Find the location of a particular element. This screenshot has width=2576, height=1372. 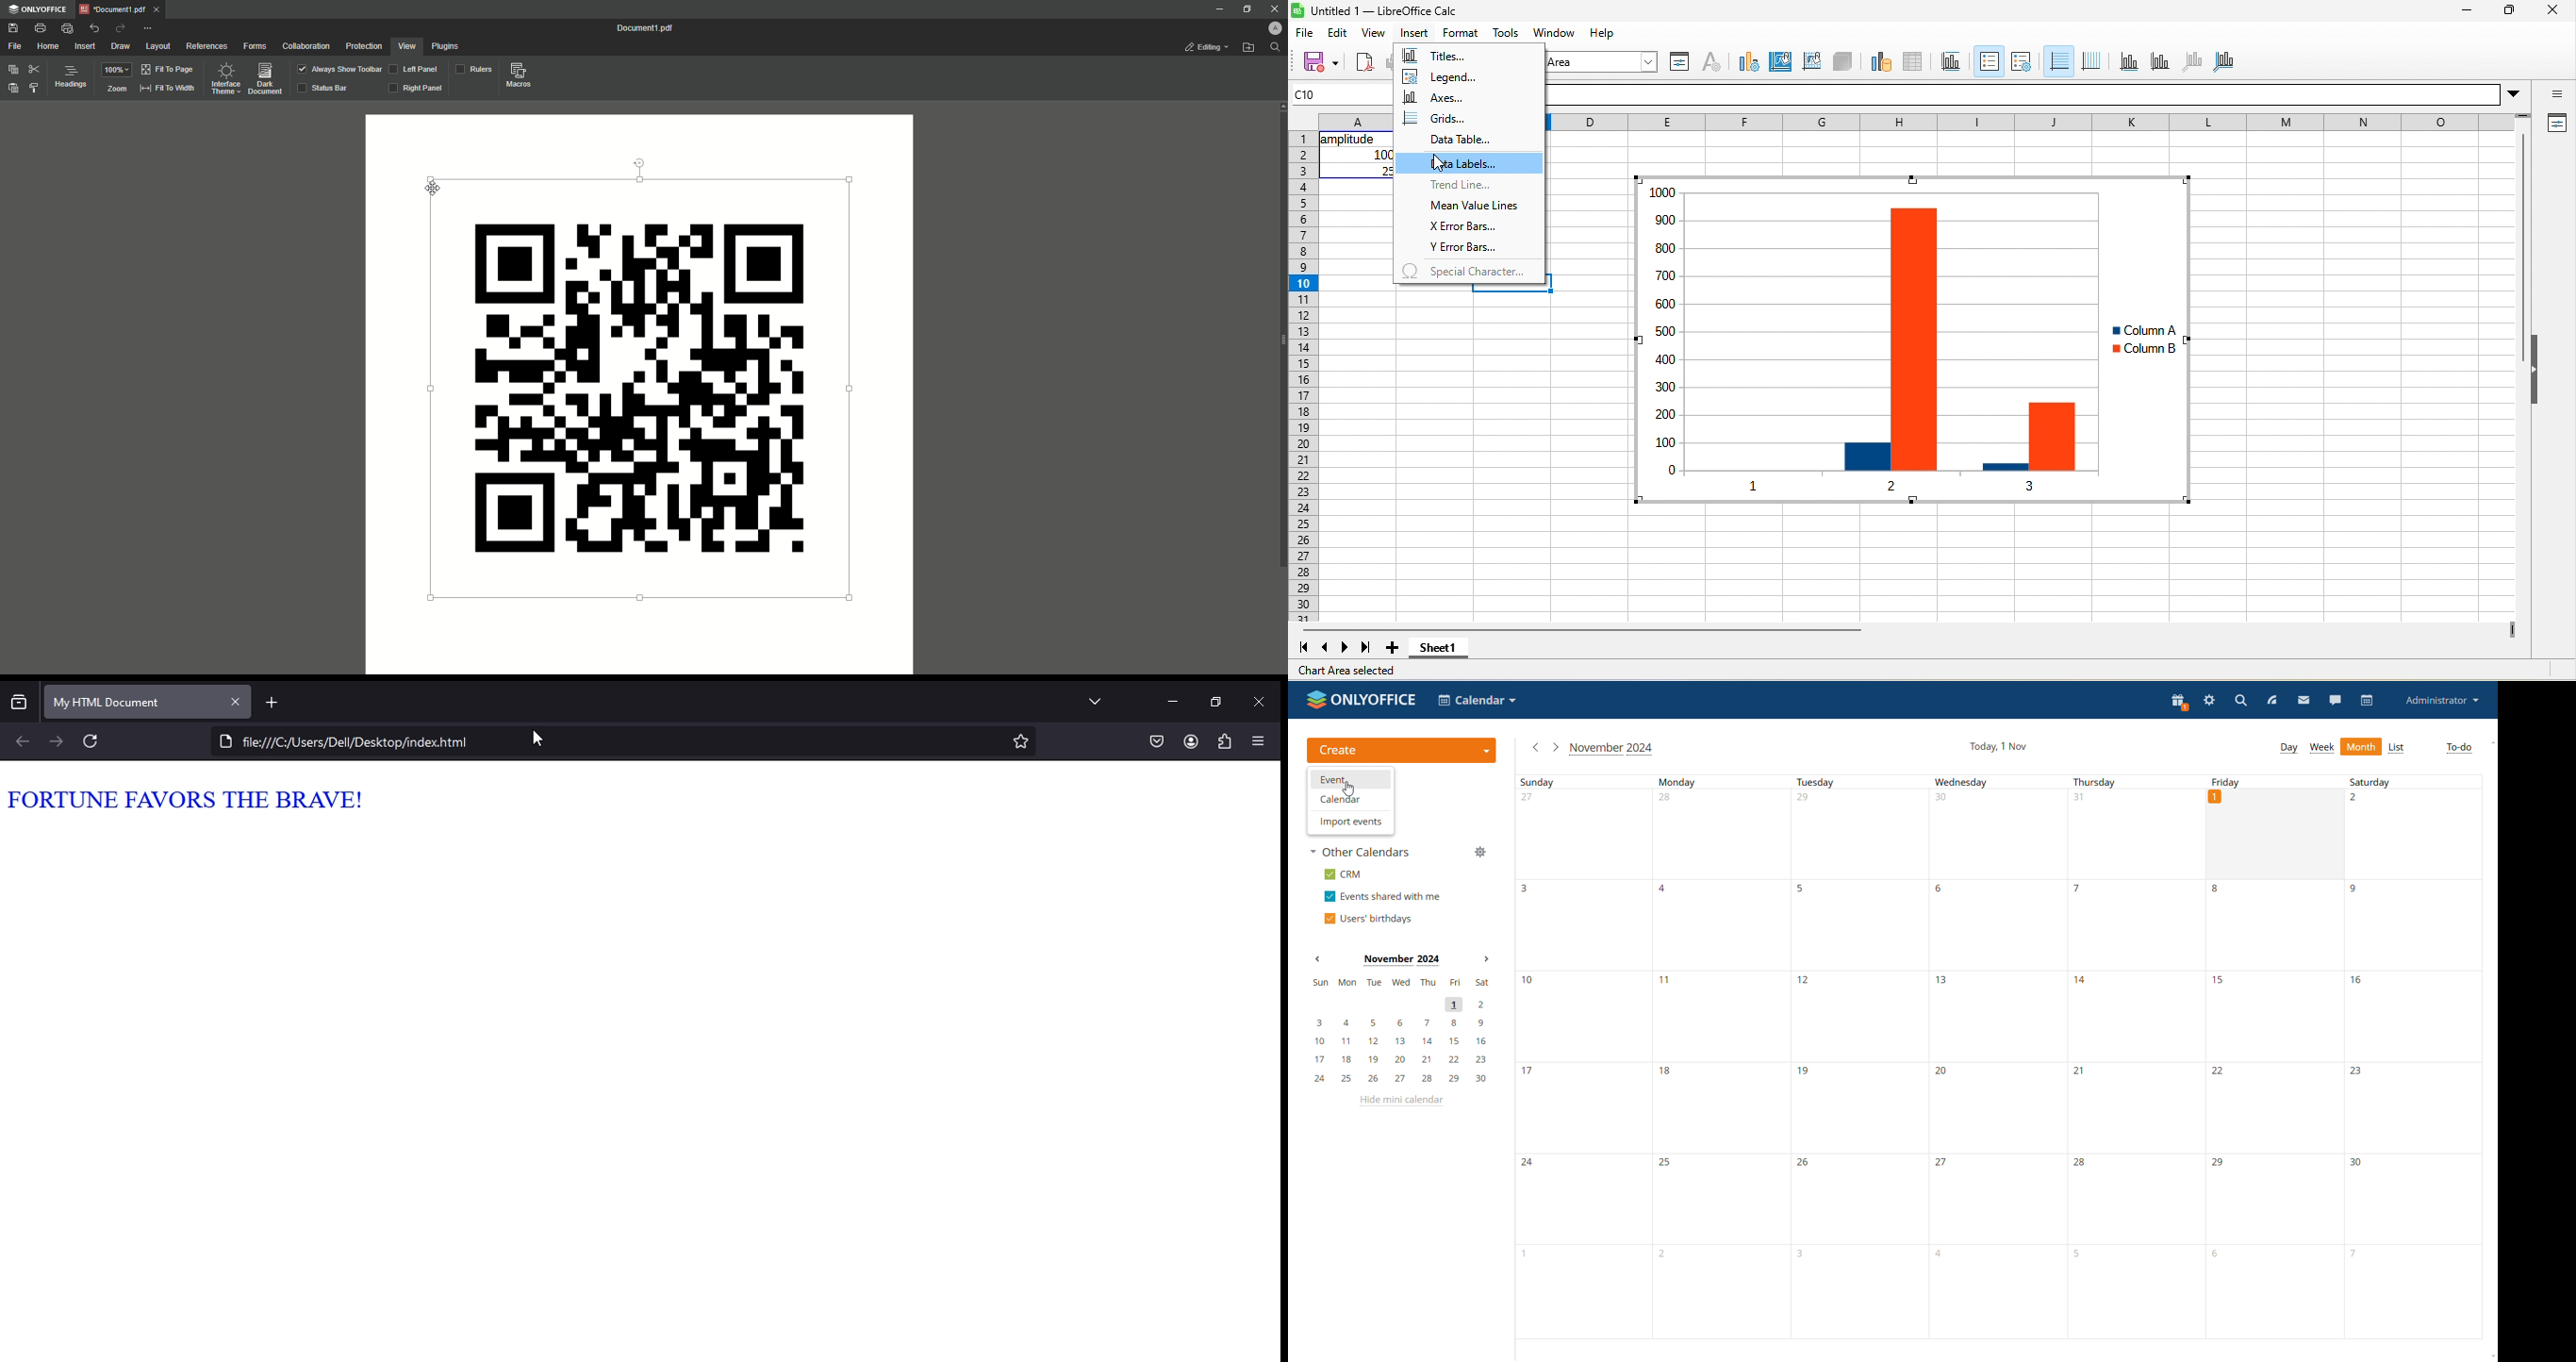

Document1.pdf is located at coordinates (639, 29).